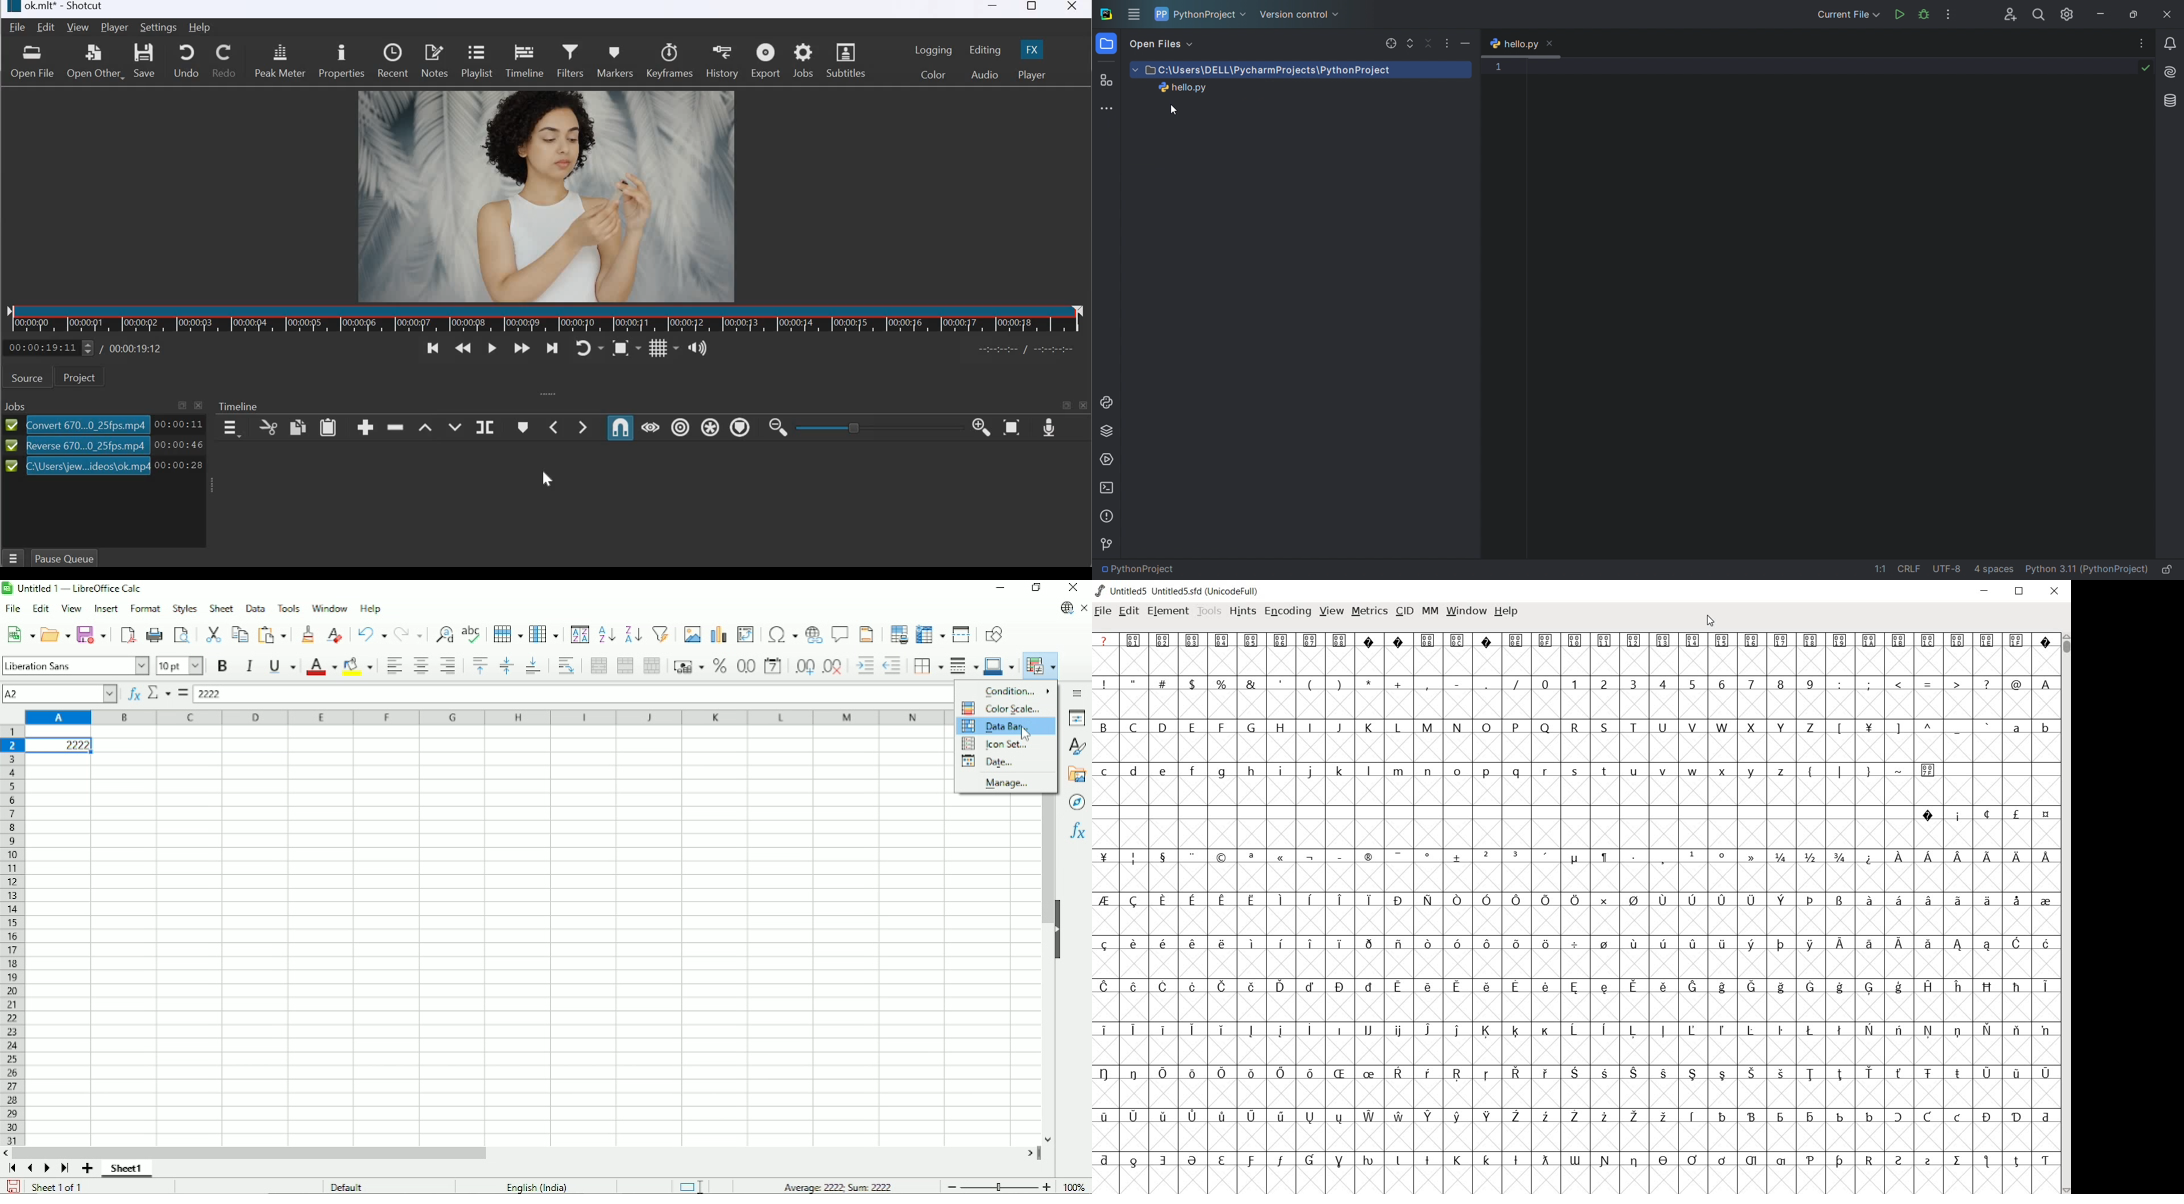  What do you see at coordinates (60, 745) in the screenshot?
I see `2222` at bounding box center [60, 745].